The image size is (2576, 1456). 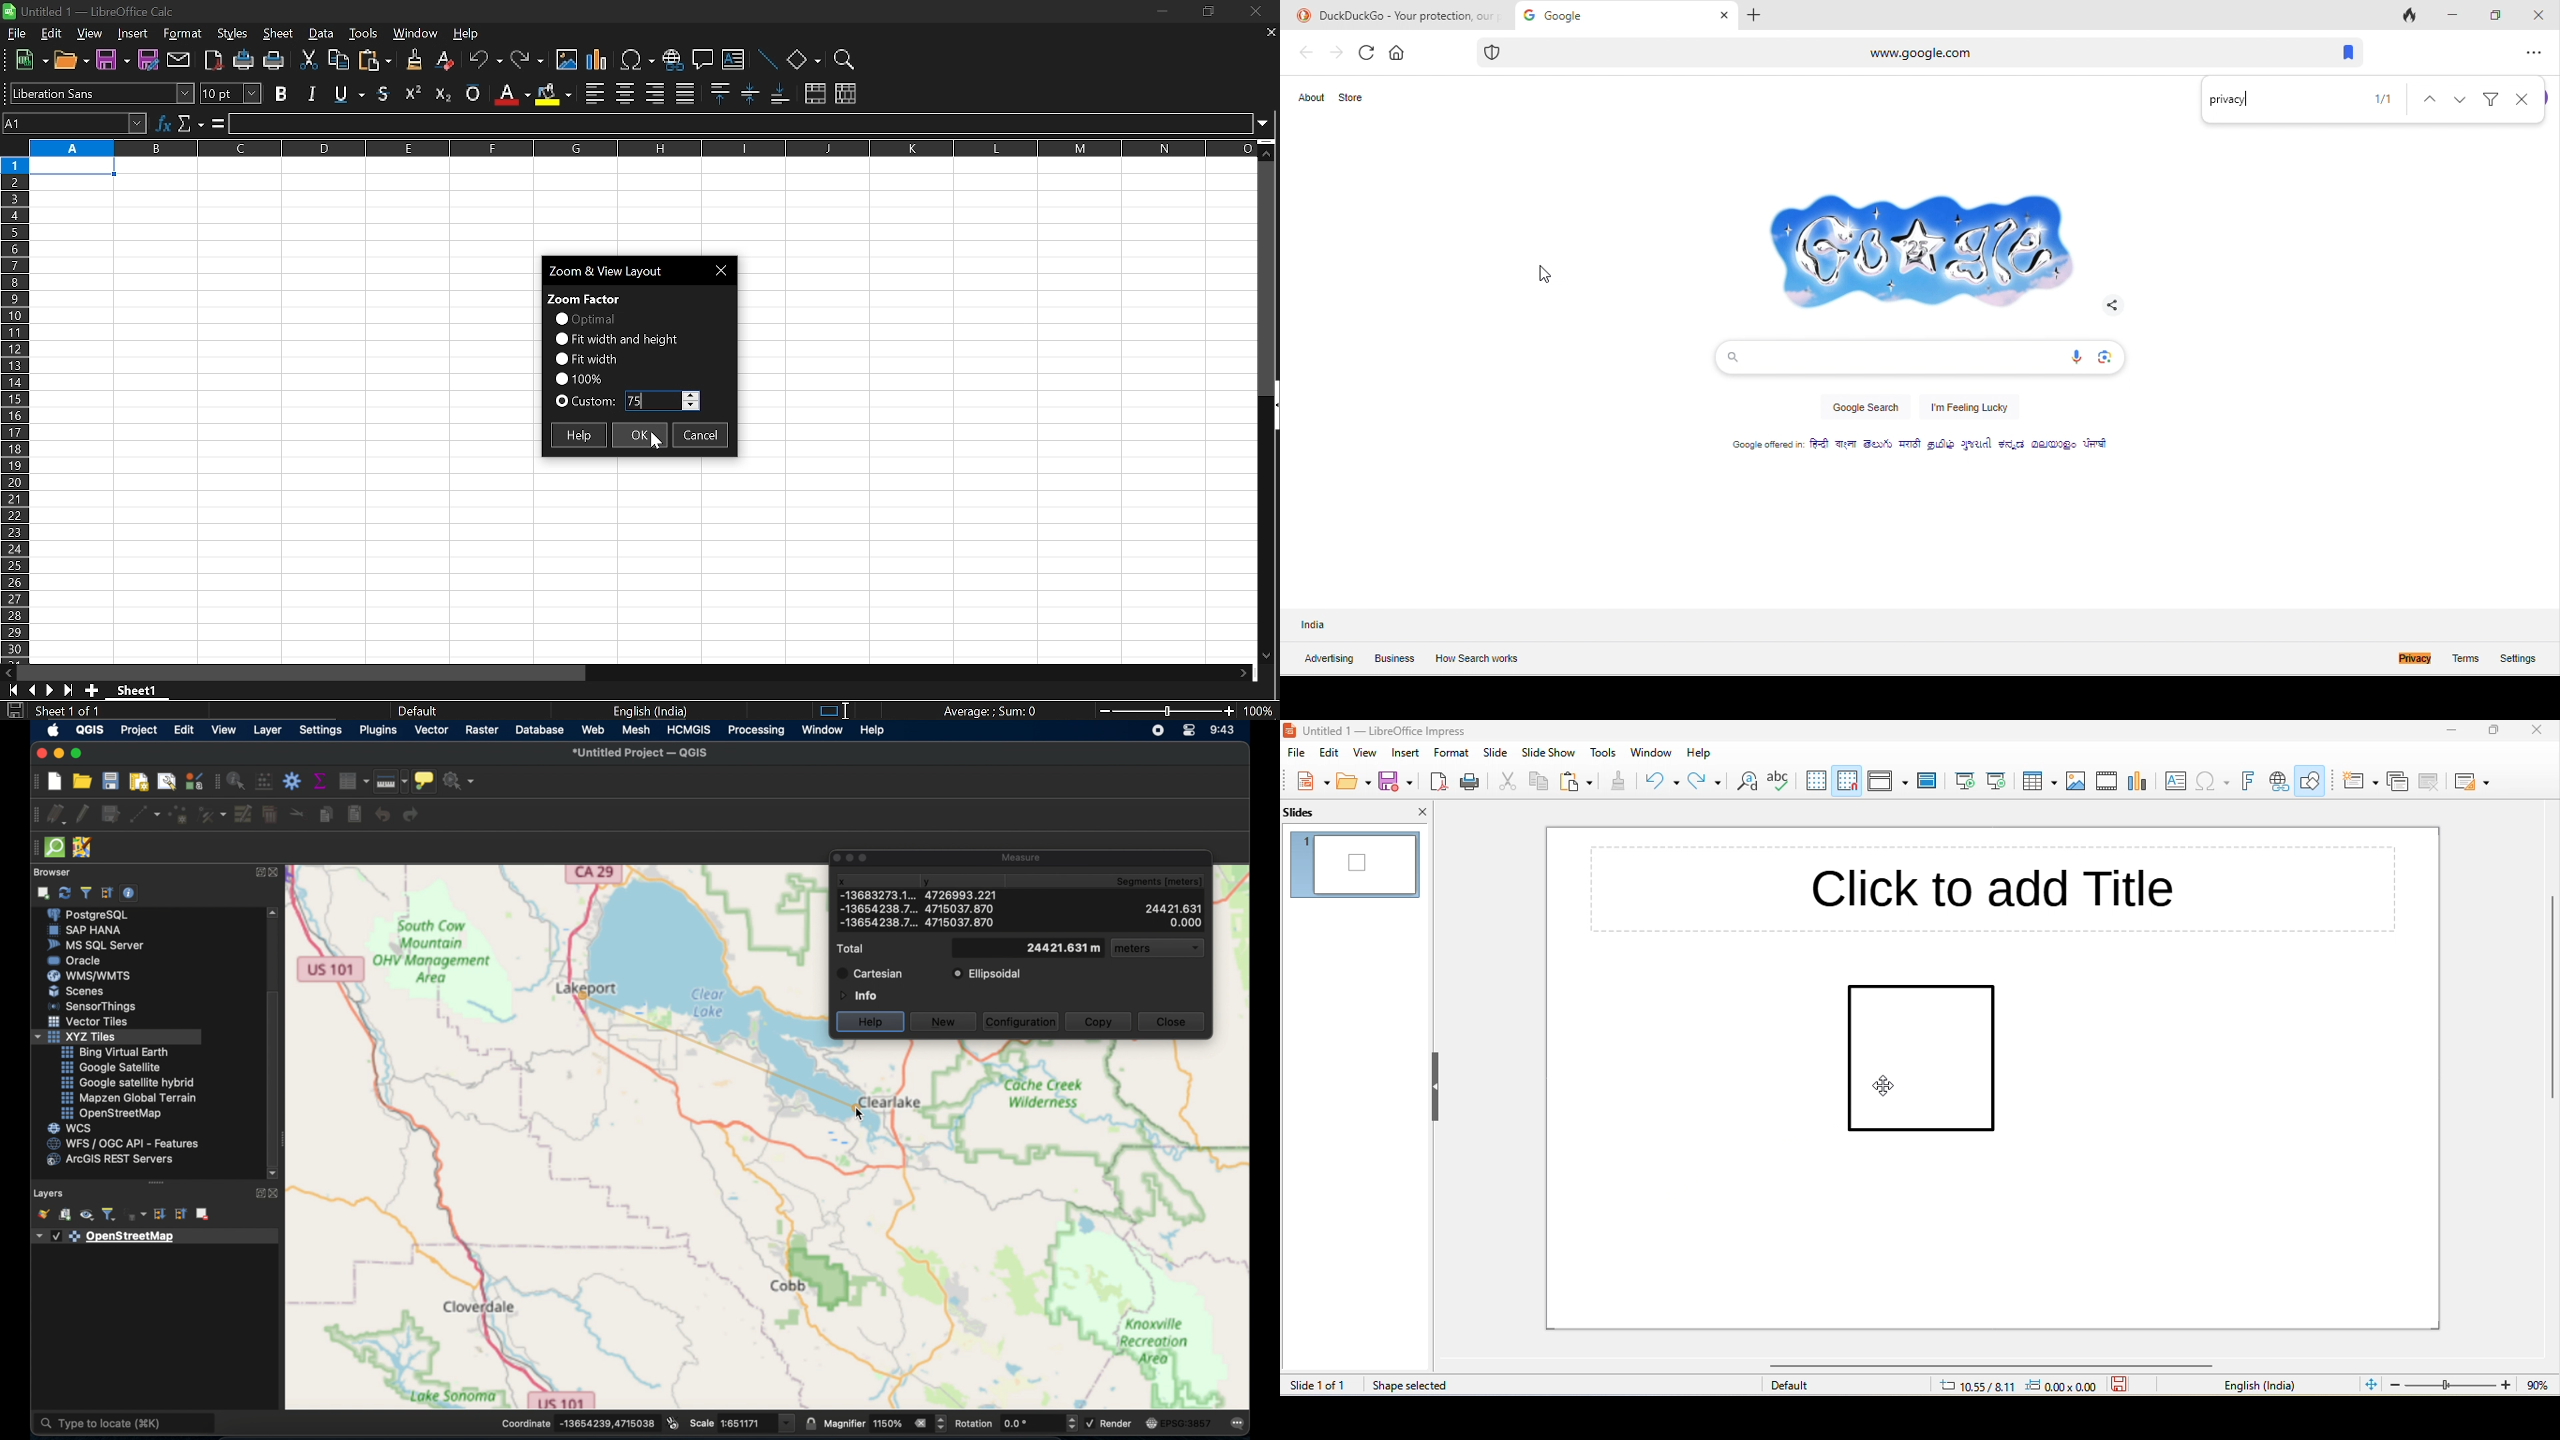 I want to click on vector, so click(x=431, y=729).